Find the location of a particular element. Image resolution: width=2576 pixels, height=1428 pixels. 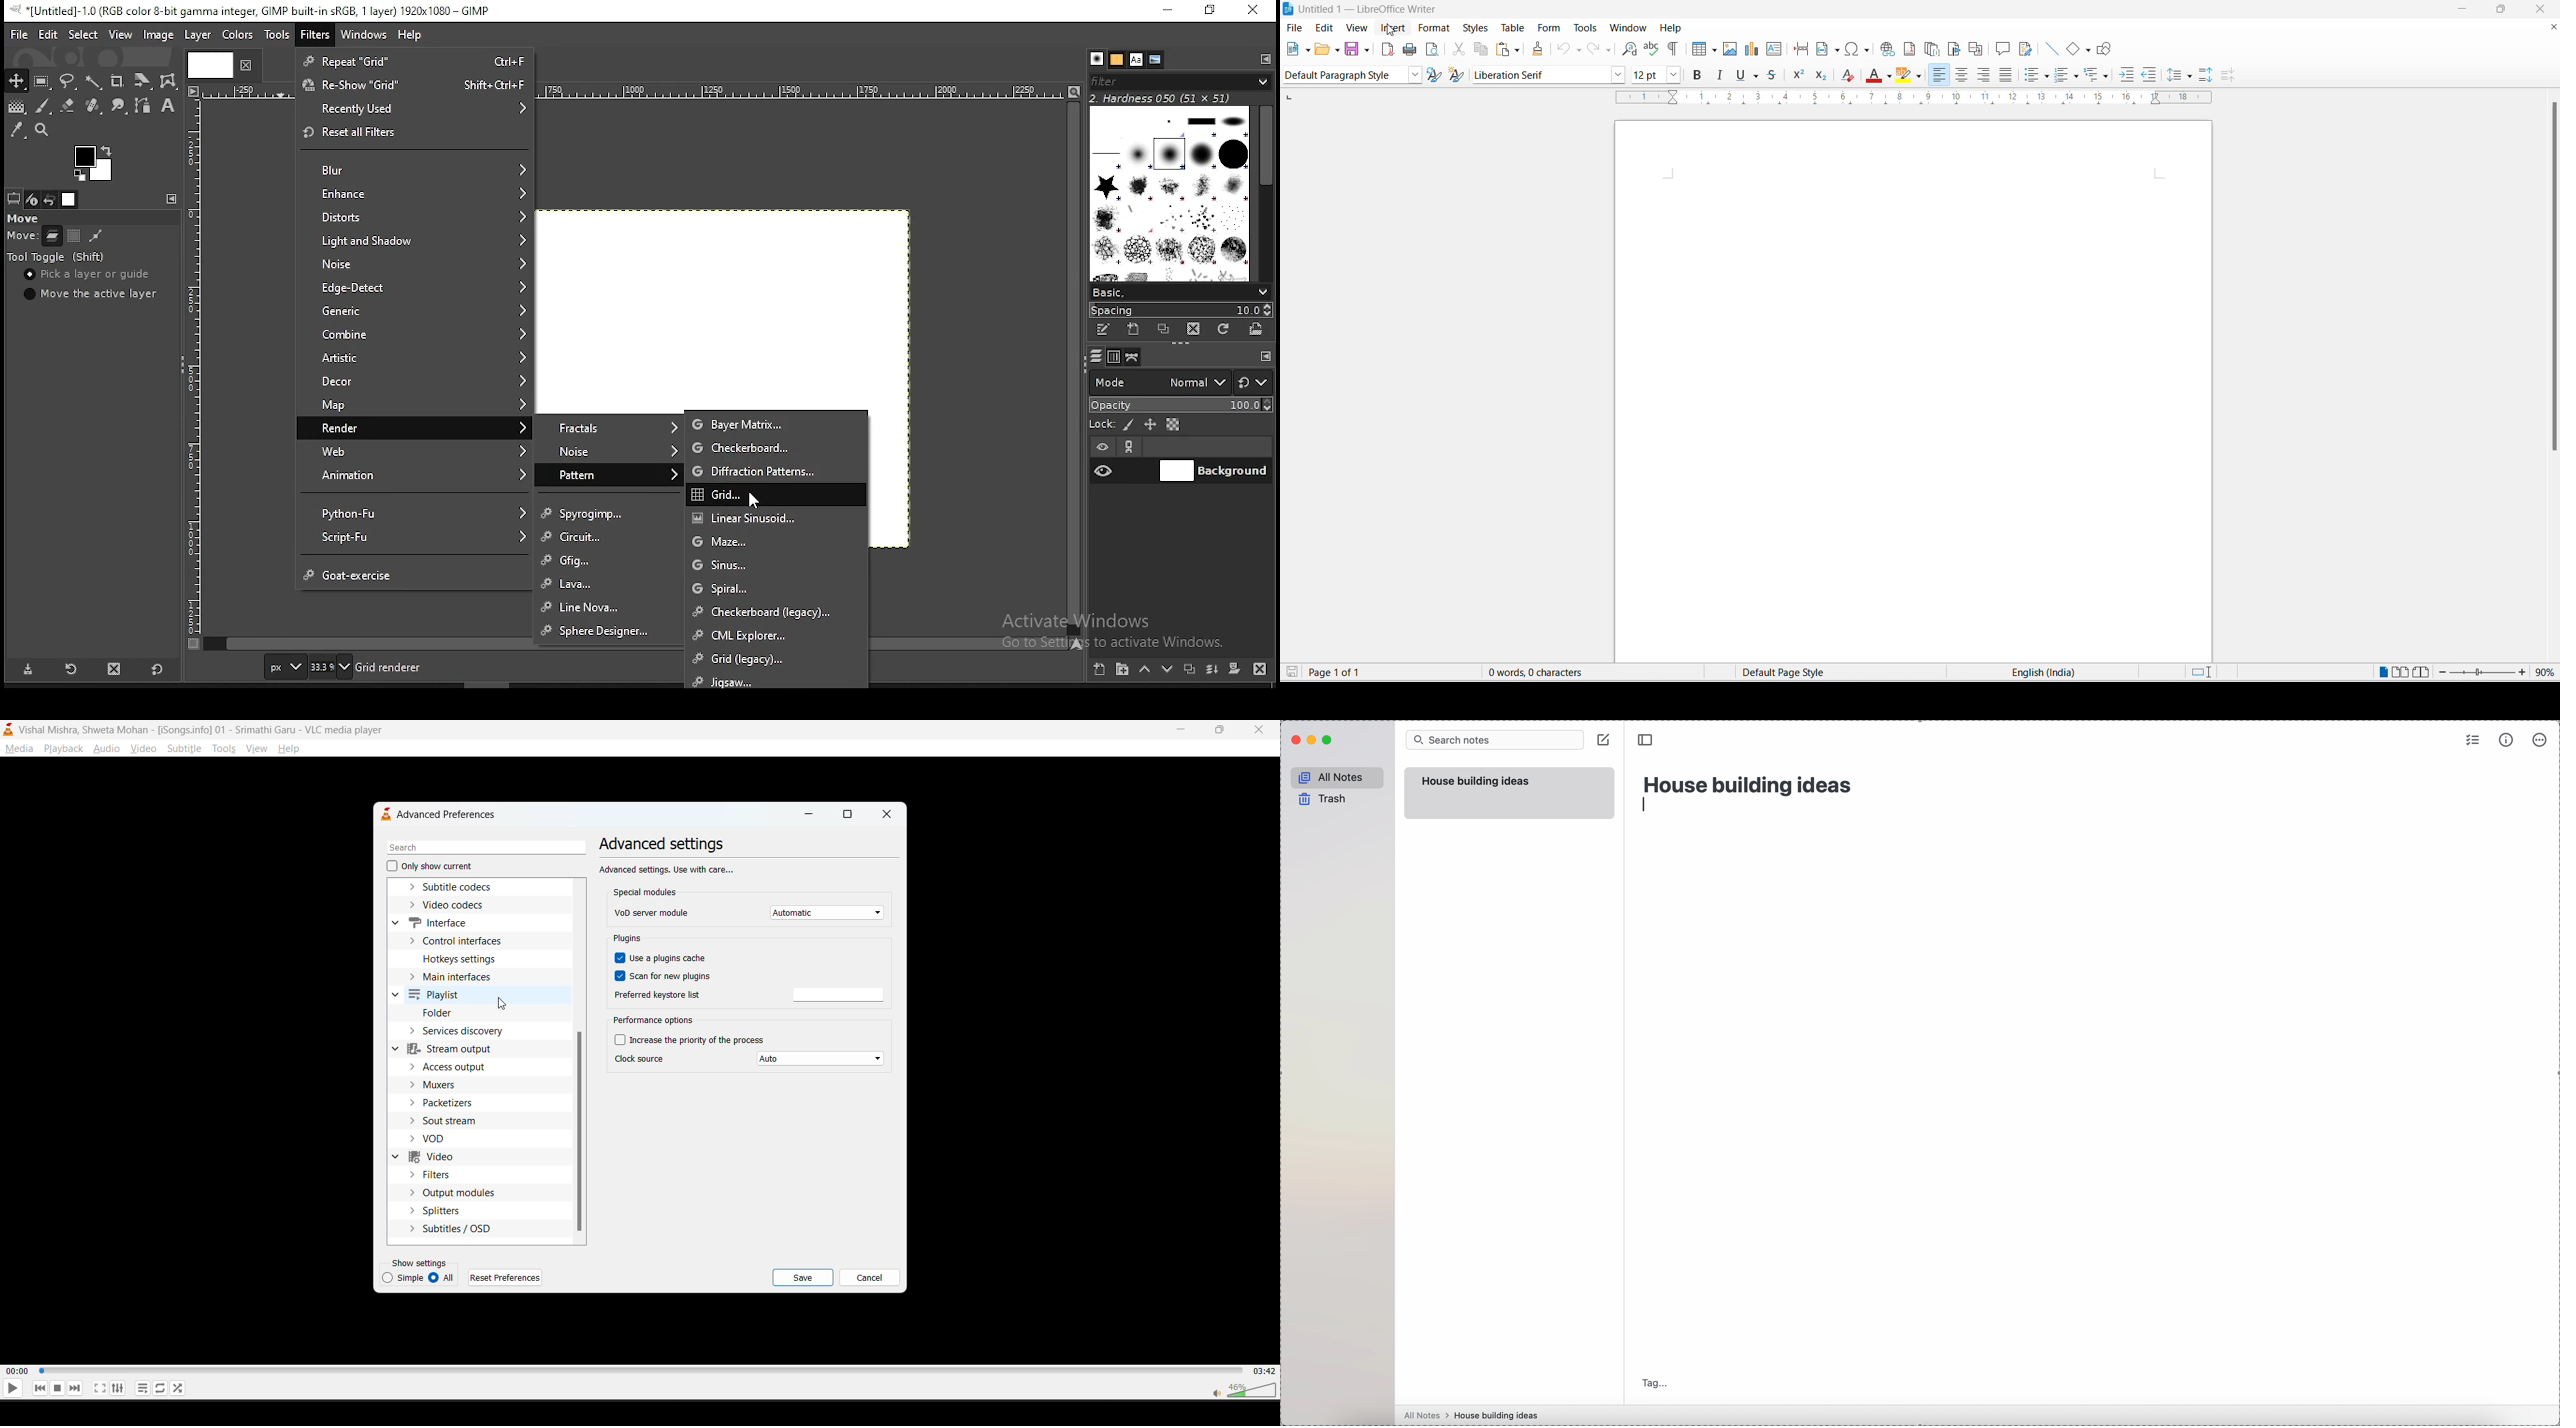

line spacing is located at coordinates (2176, 76).